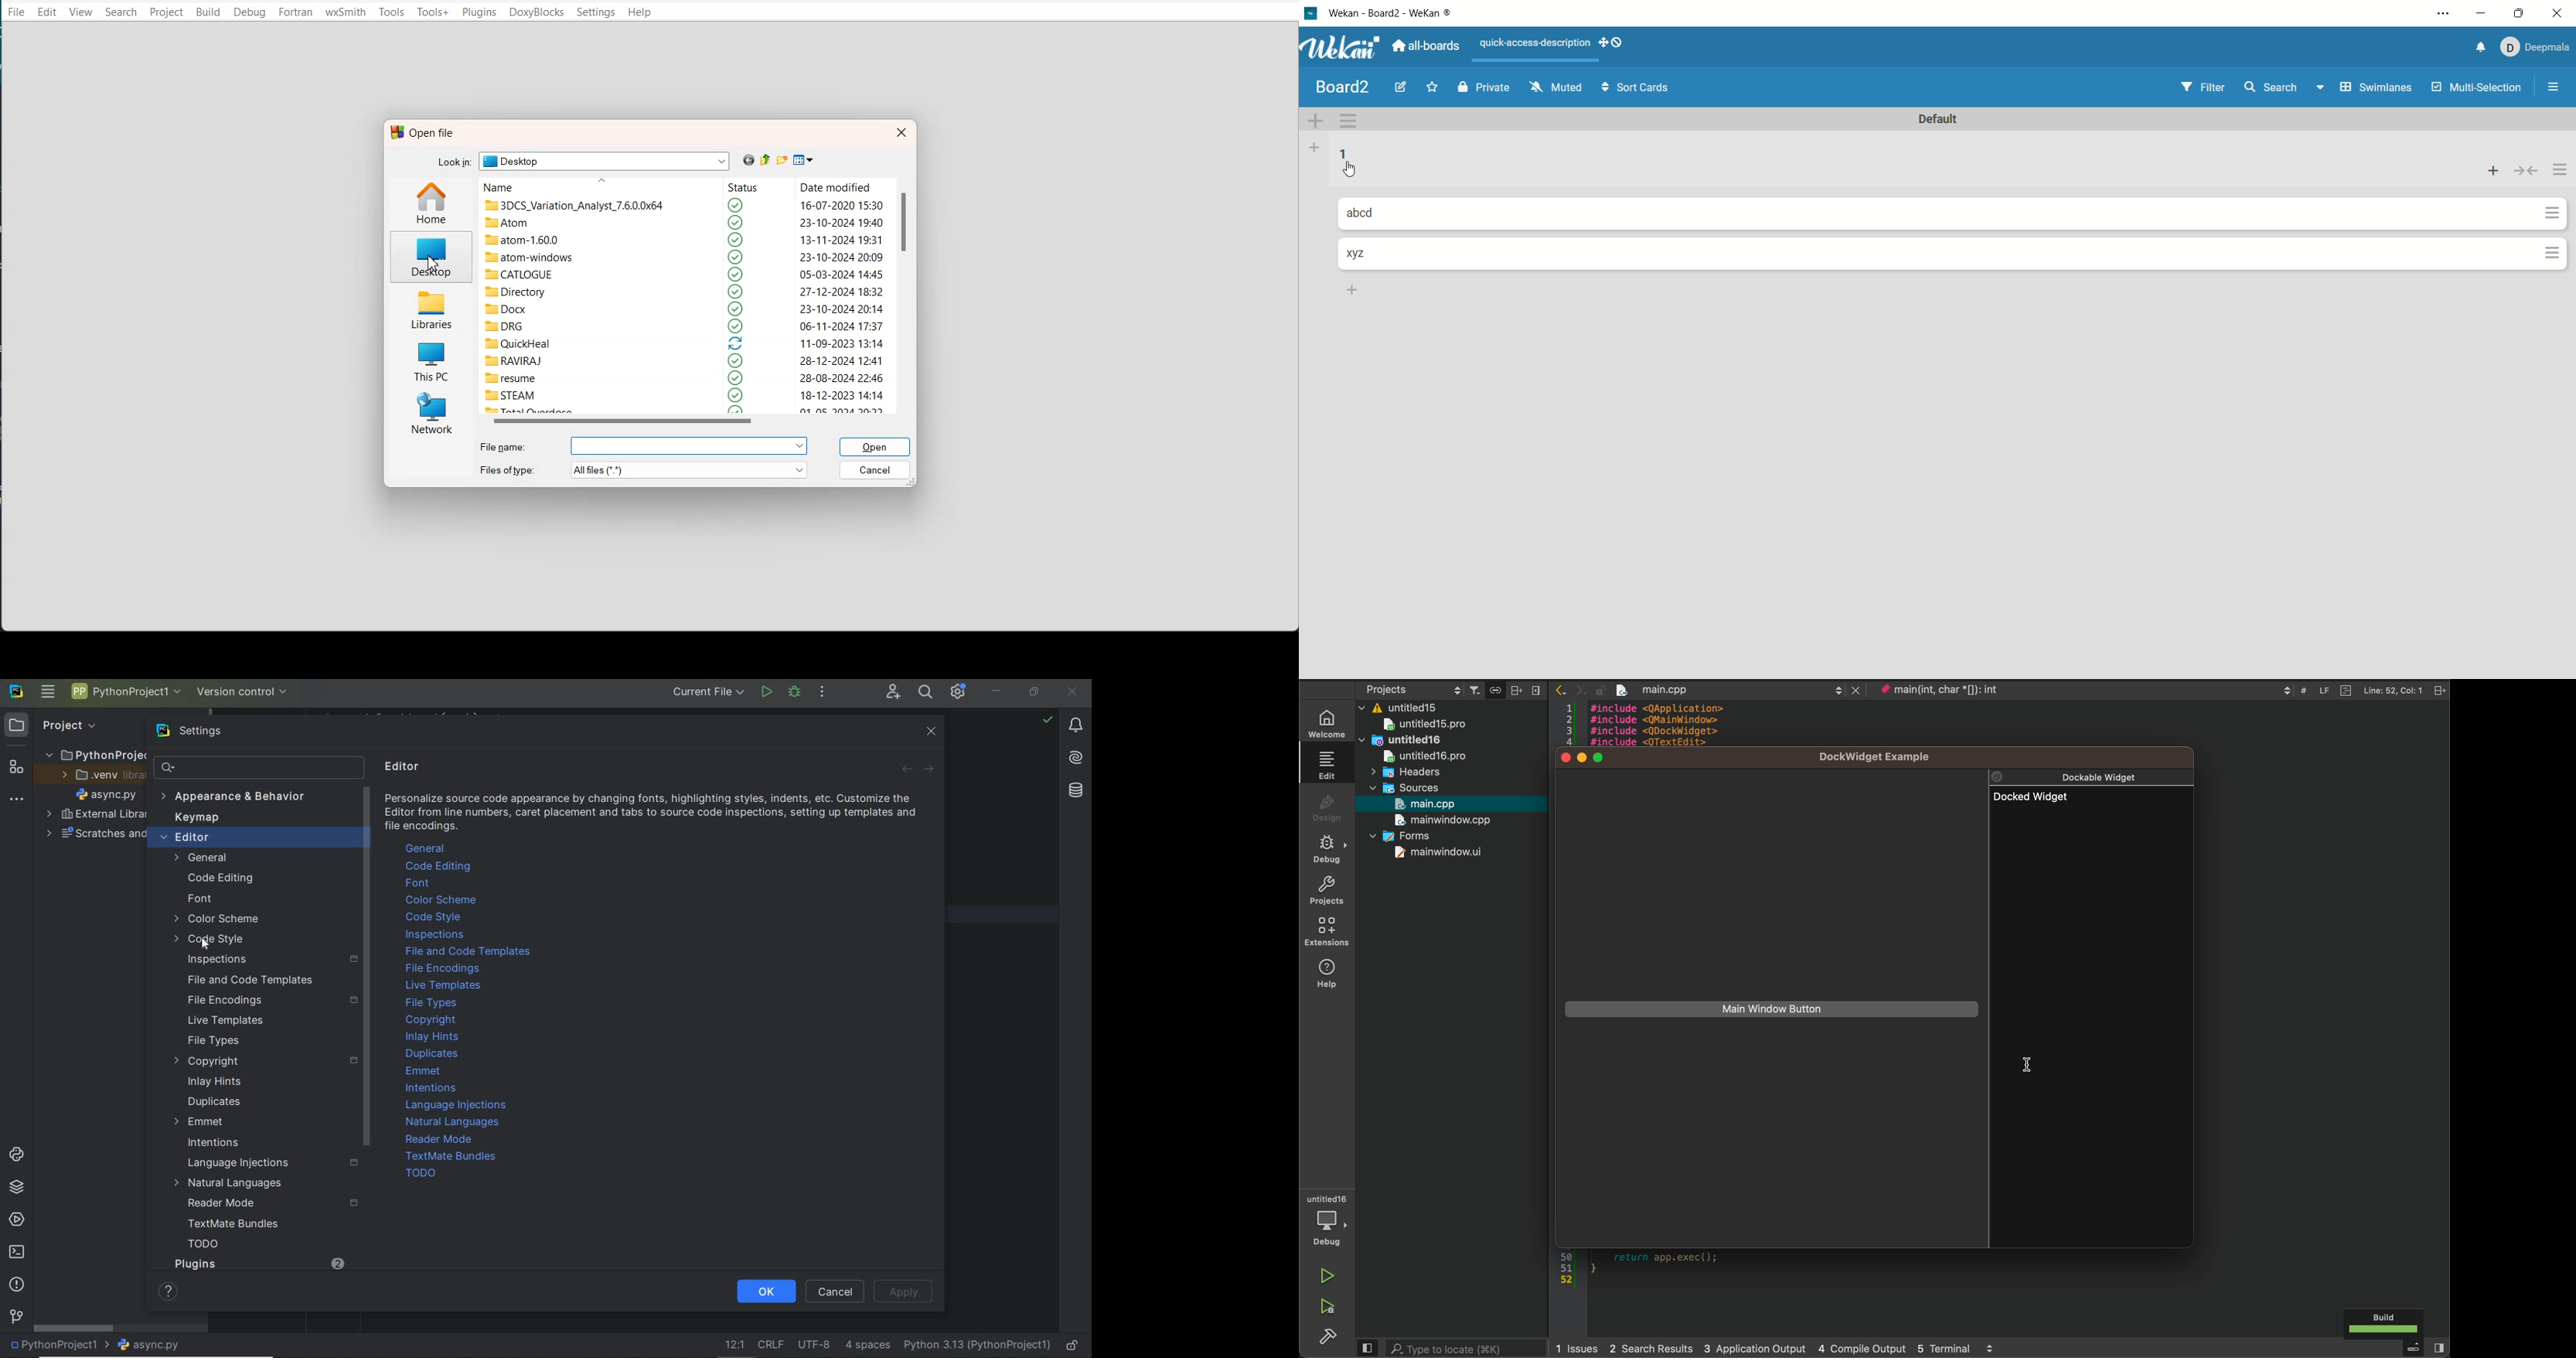 This screenshot has width=2576, height=1372. I want to click on Emmet, so click(199, 1122).